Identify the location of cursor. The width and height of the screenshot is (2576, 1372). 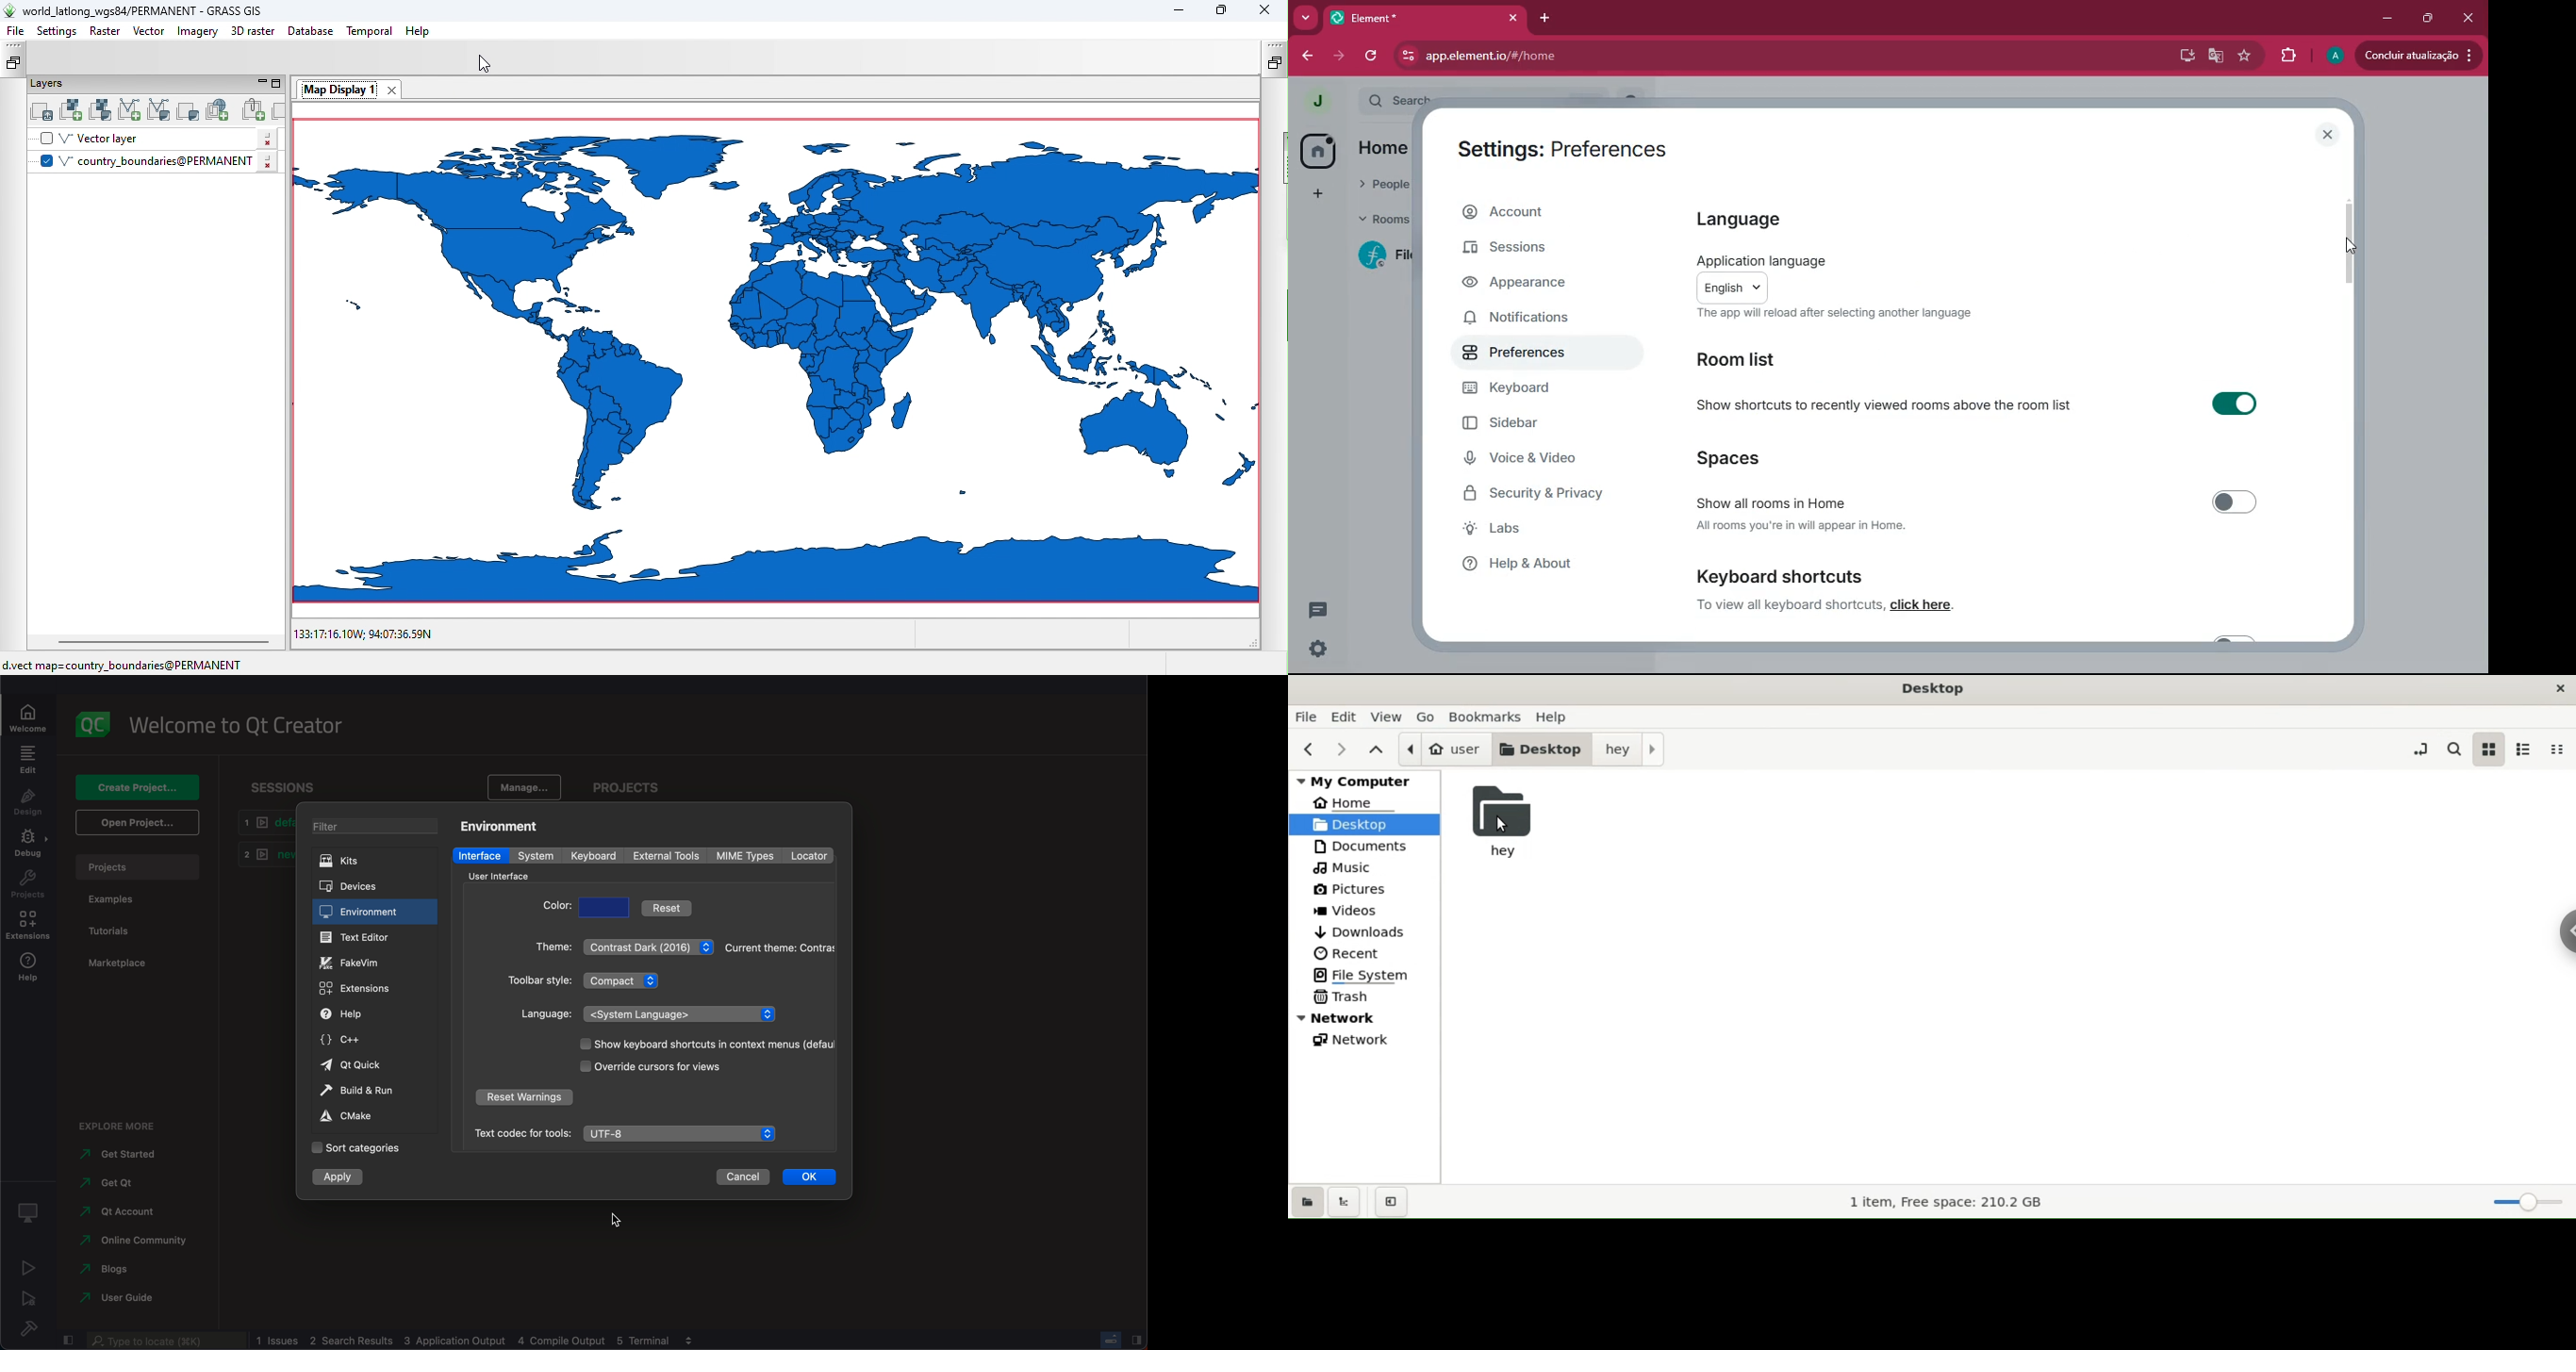
(1502, 827).